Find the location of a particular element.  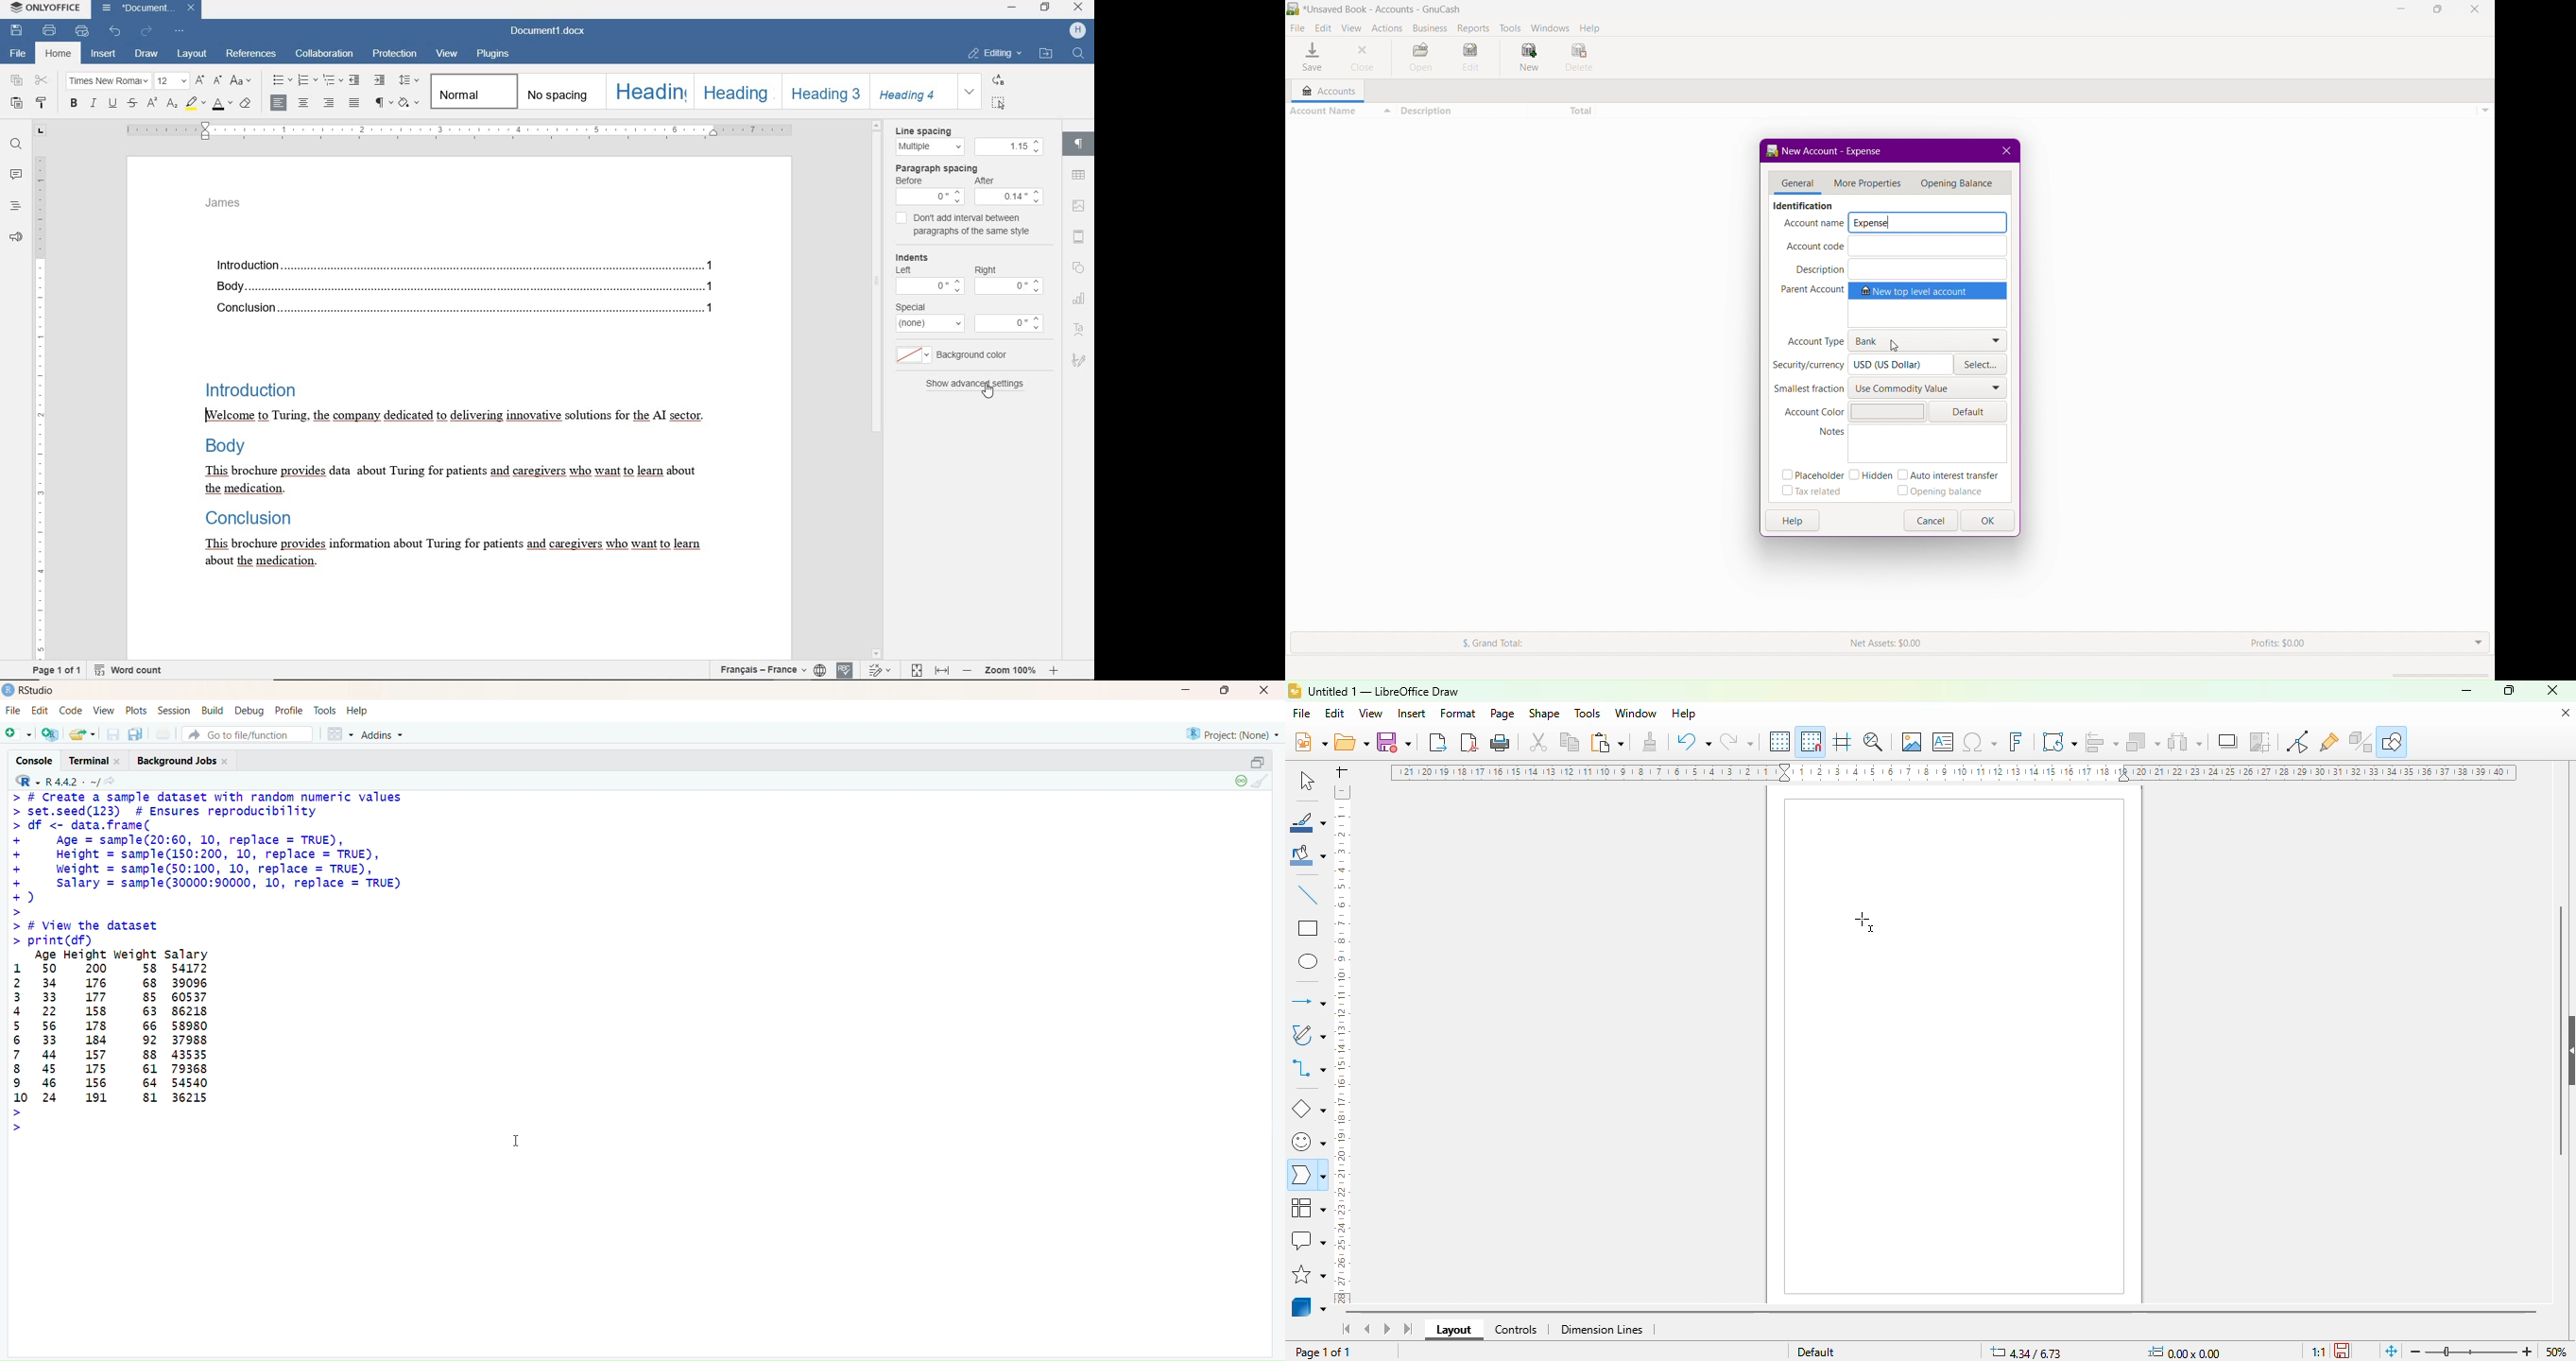

undo is located at coordinates (1693, 741).